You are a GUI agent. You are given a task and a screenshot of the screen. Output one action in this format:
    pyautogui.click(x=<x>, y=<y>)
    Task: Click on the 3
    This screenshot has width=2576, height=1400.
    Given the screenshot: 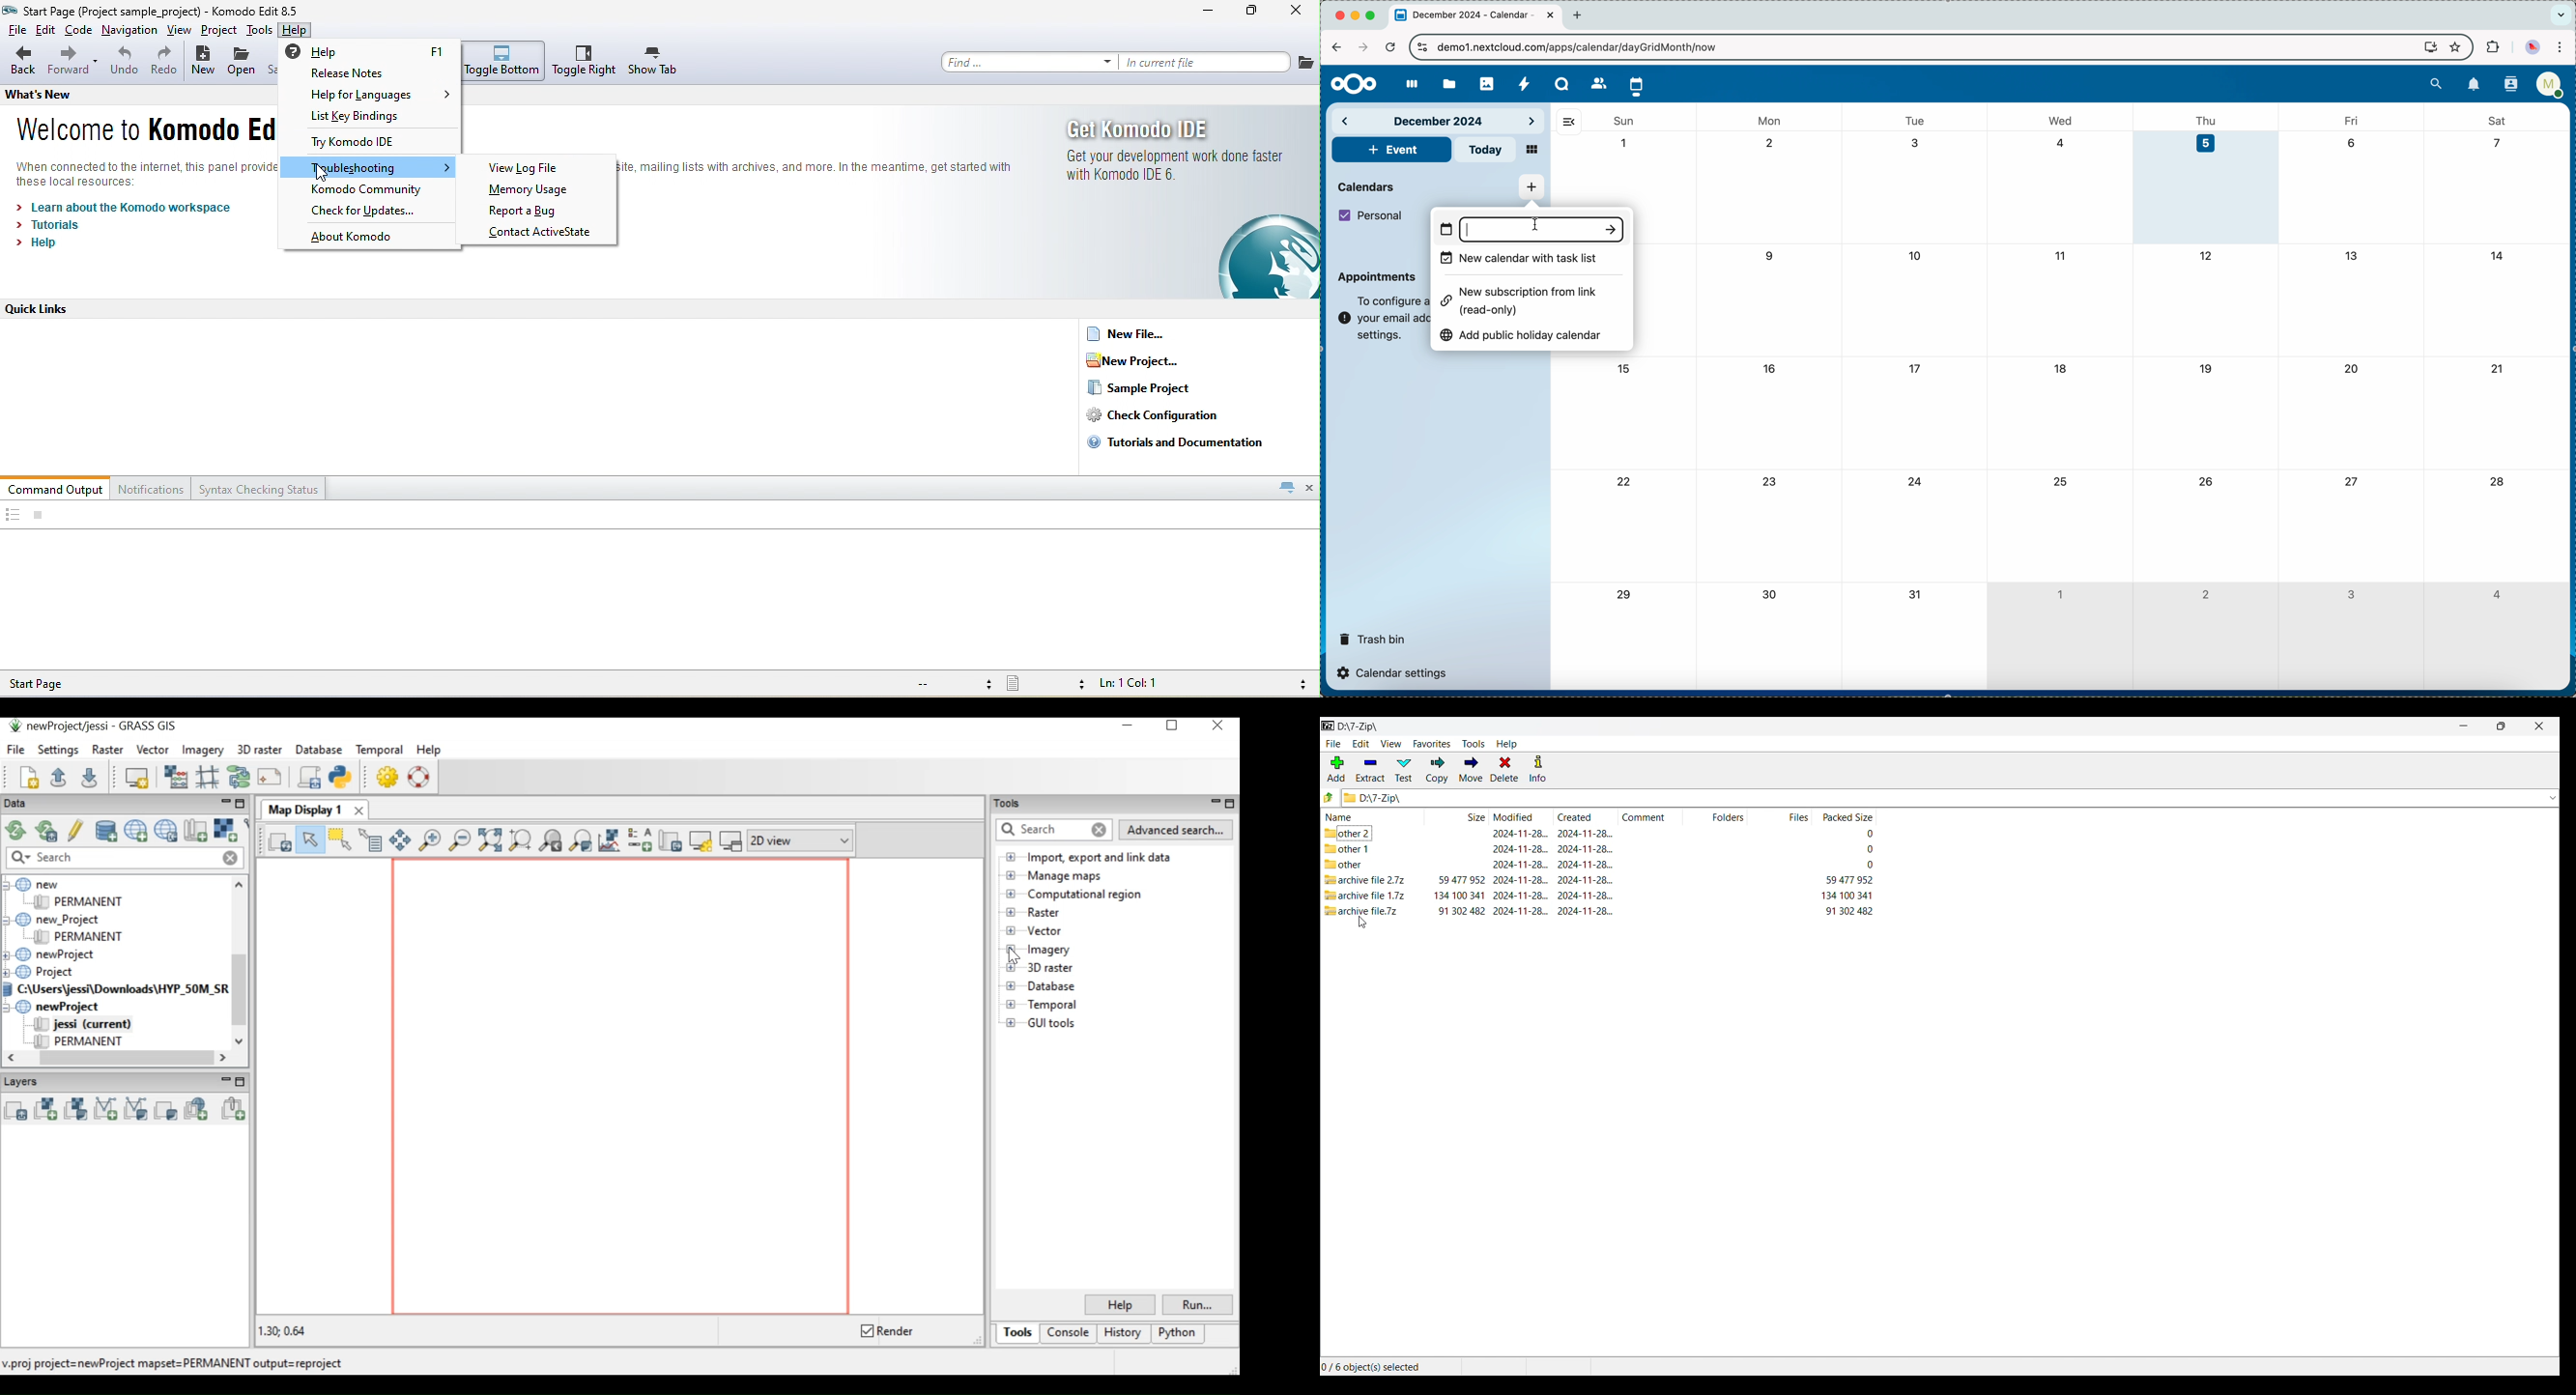 What is the action you would take?
    pyautogui.click(x=2351, y=595)
    